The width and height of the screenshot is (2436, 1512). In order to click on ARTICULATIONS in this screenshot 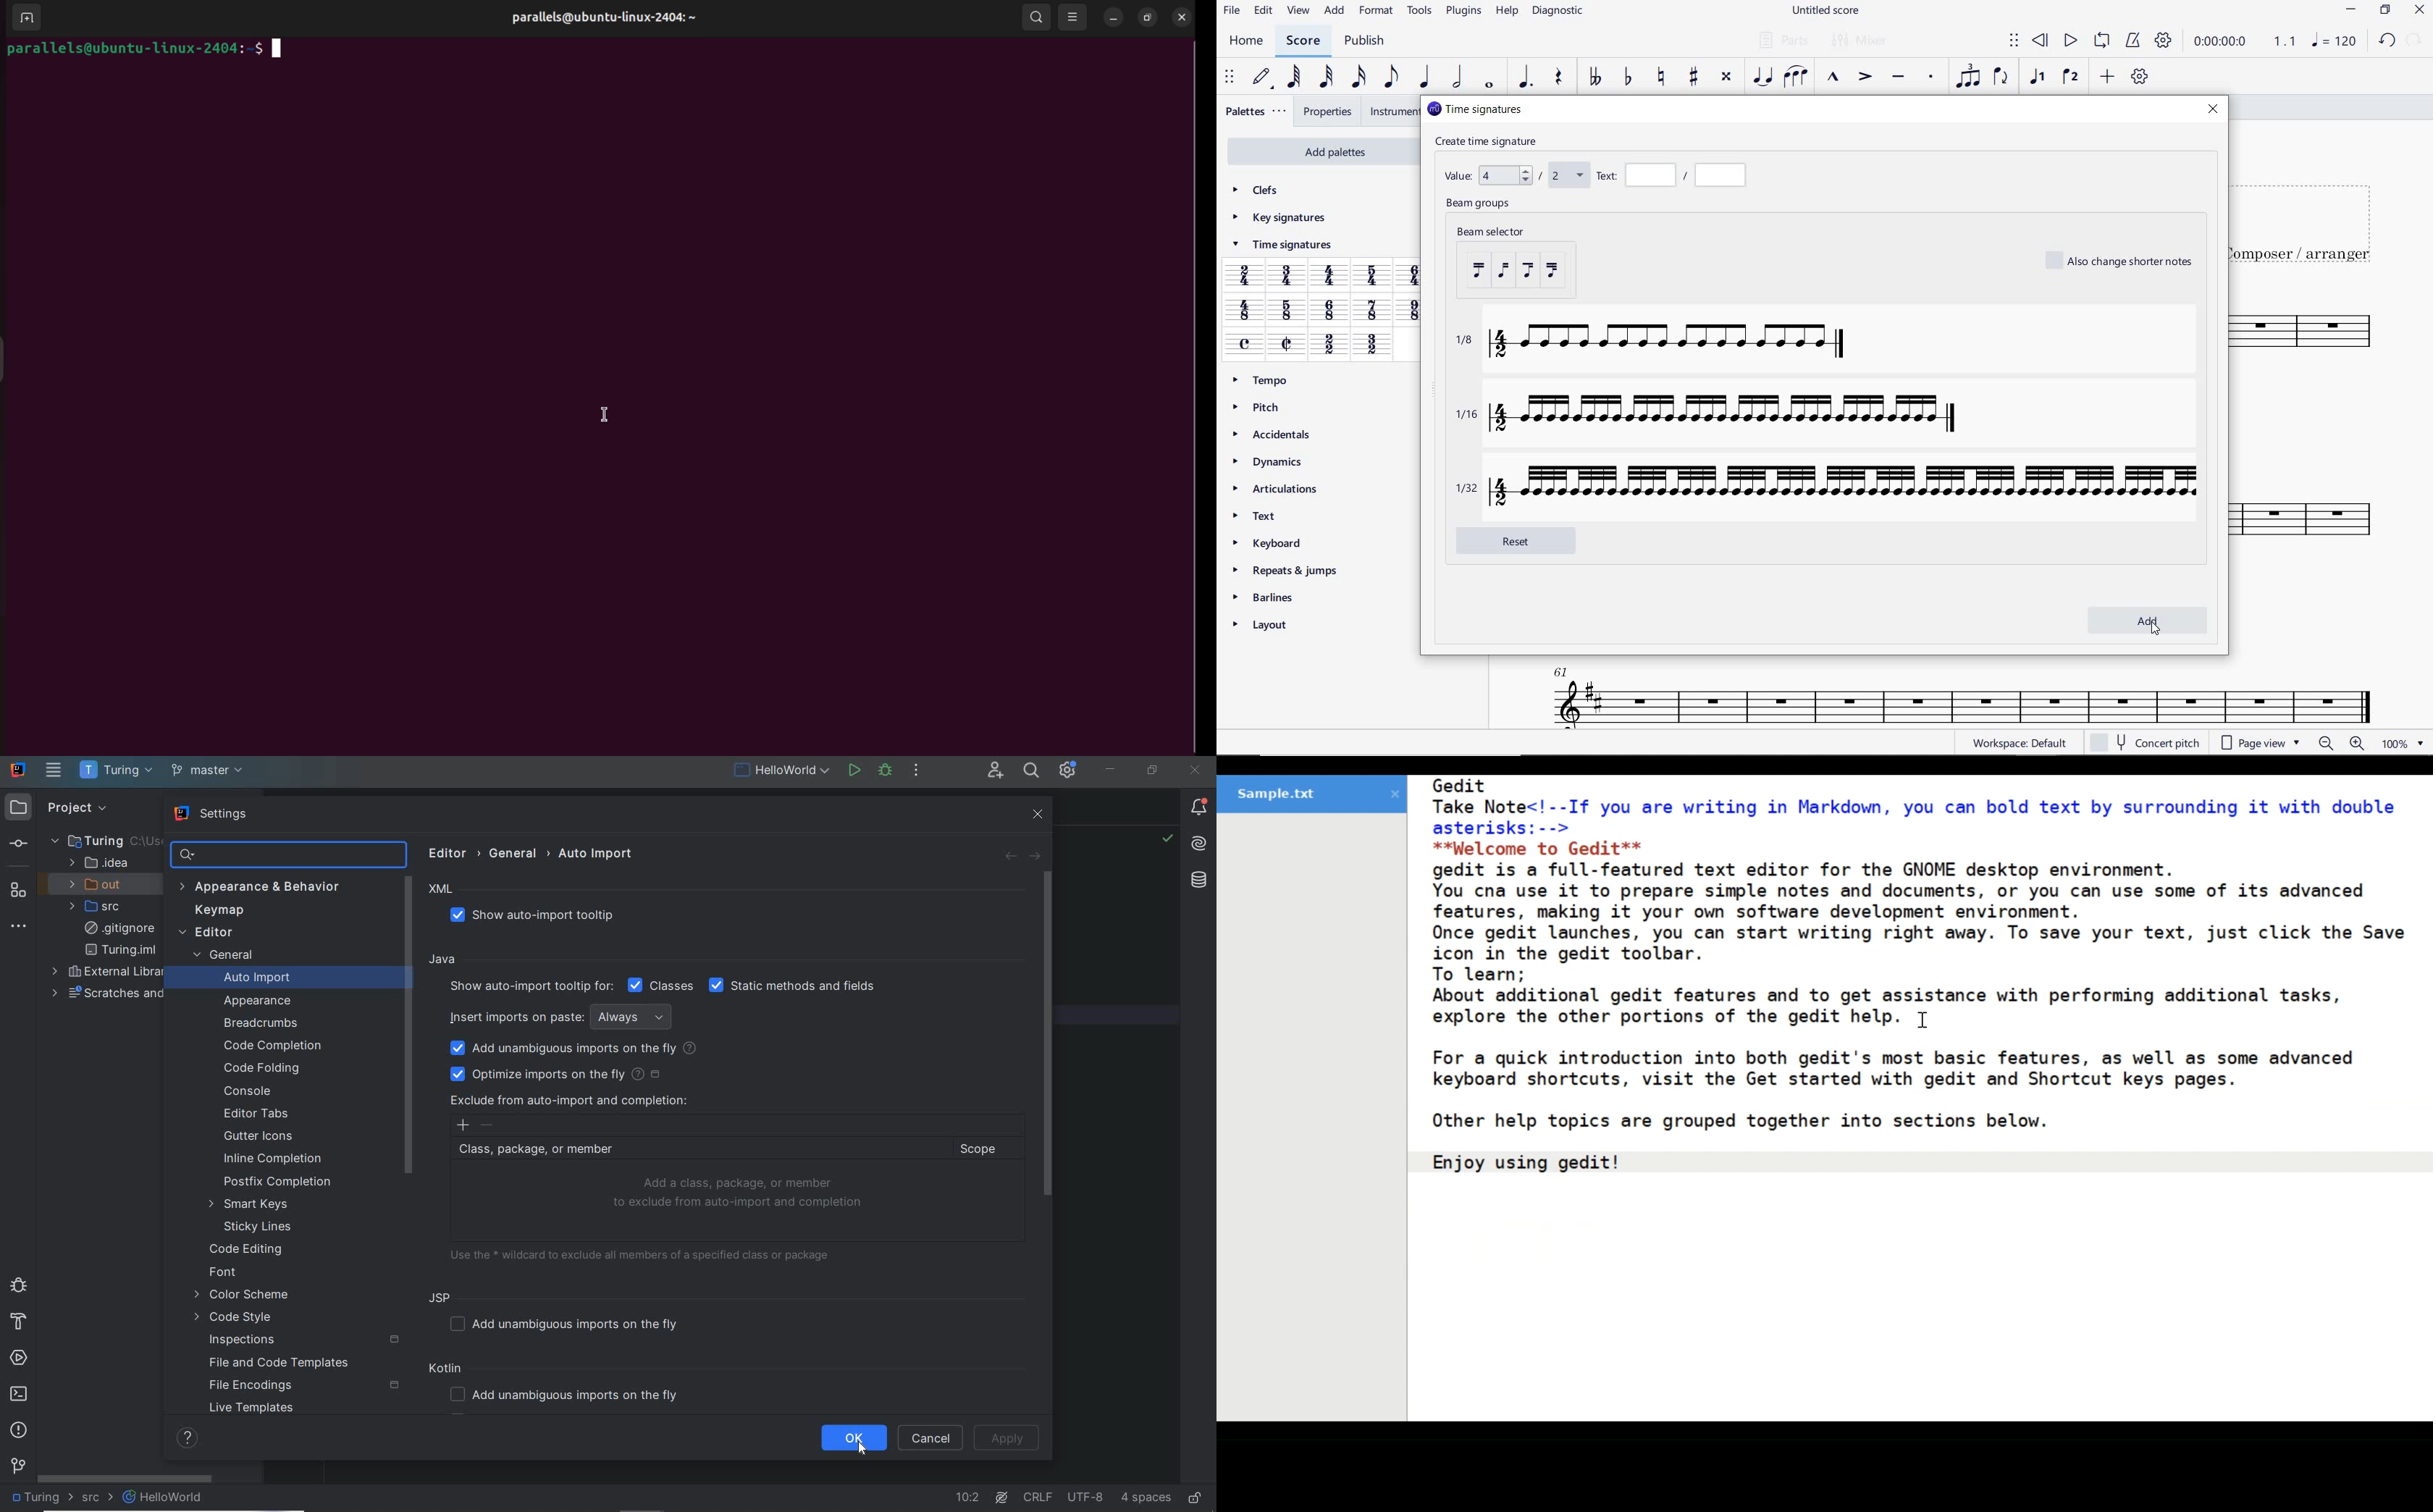, I will do `click(1277, 489)`.